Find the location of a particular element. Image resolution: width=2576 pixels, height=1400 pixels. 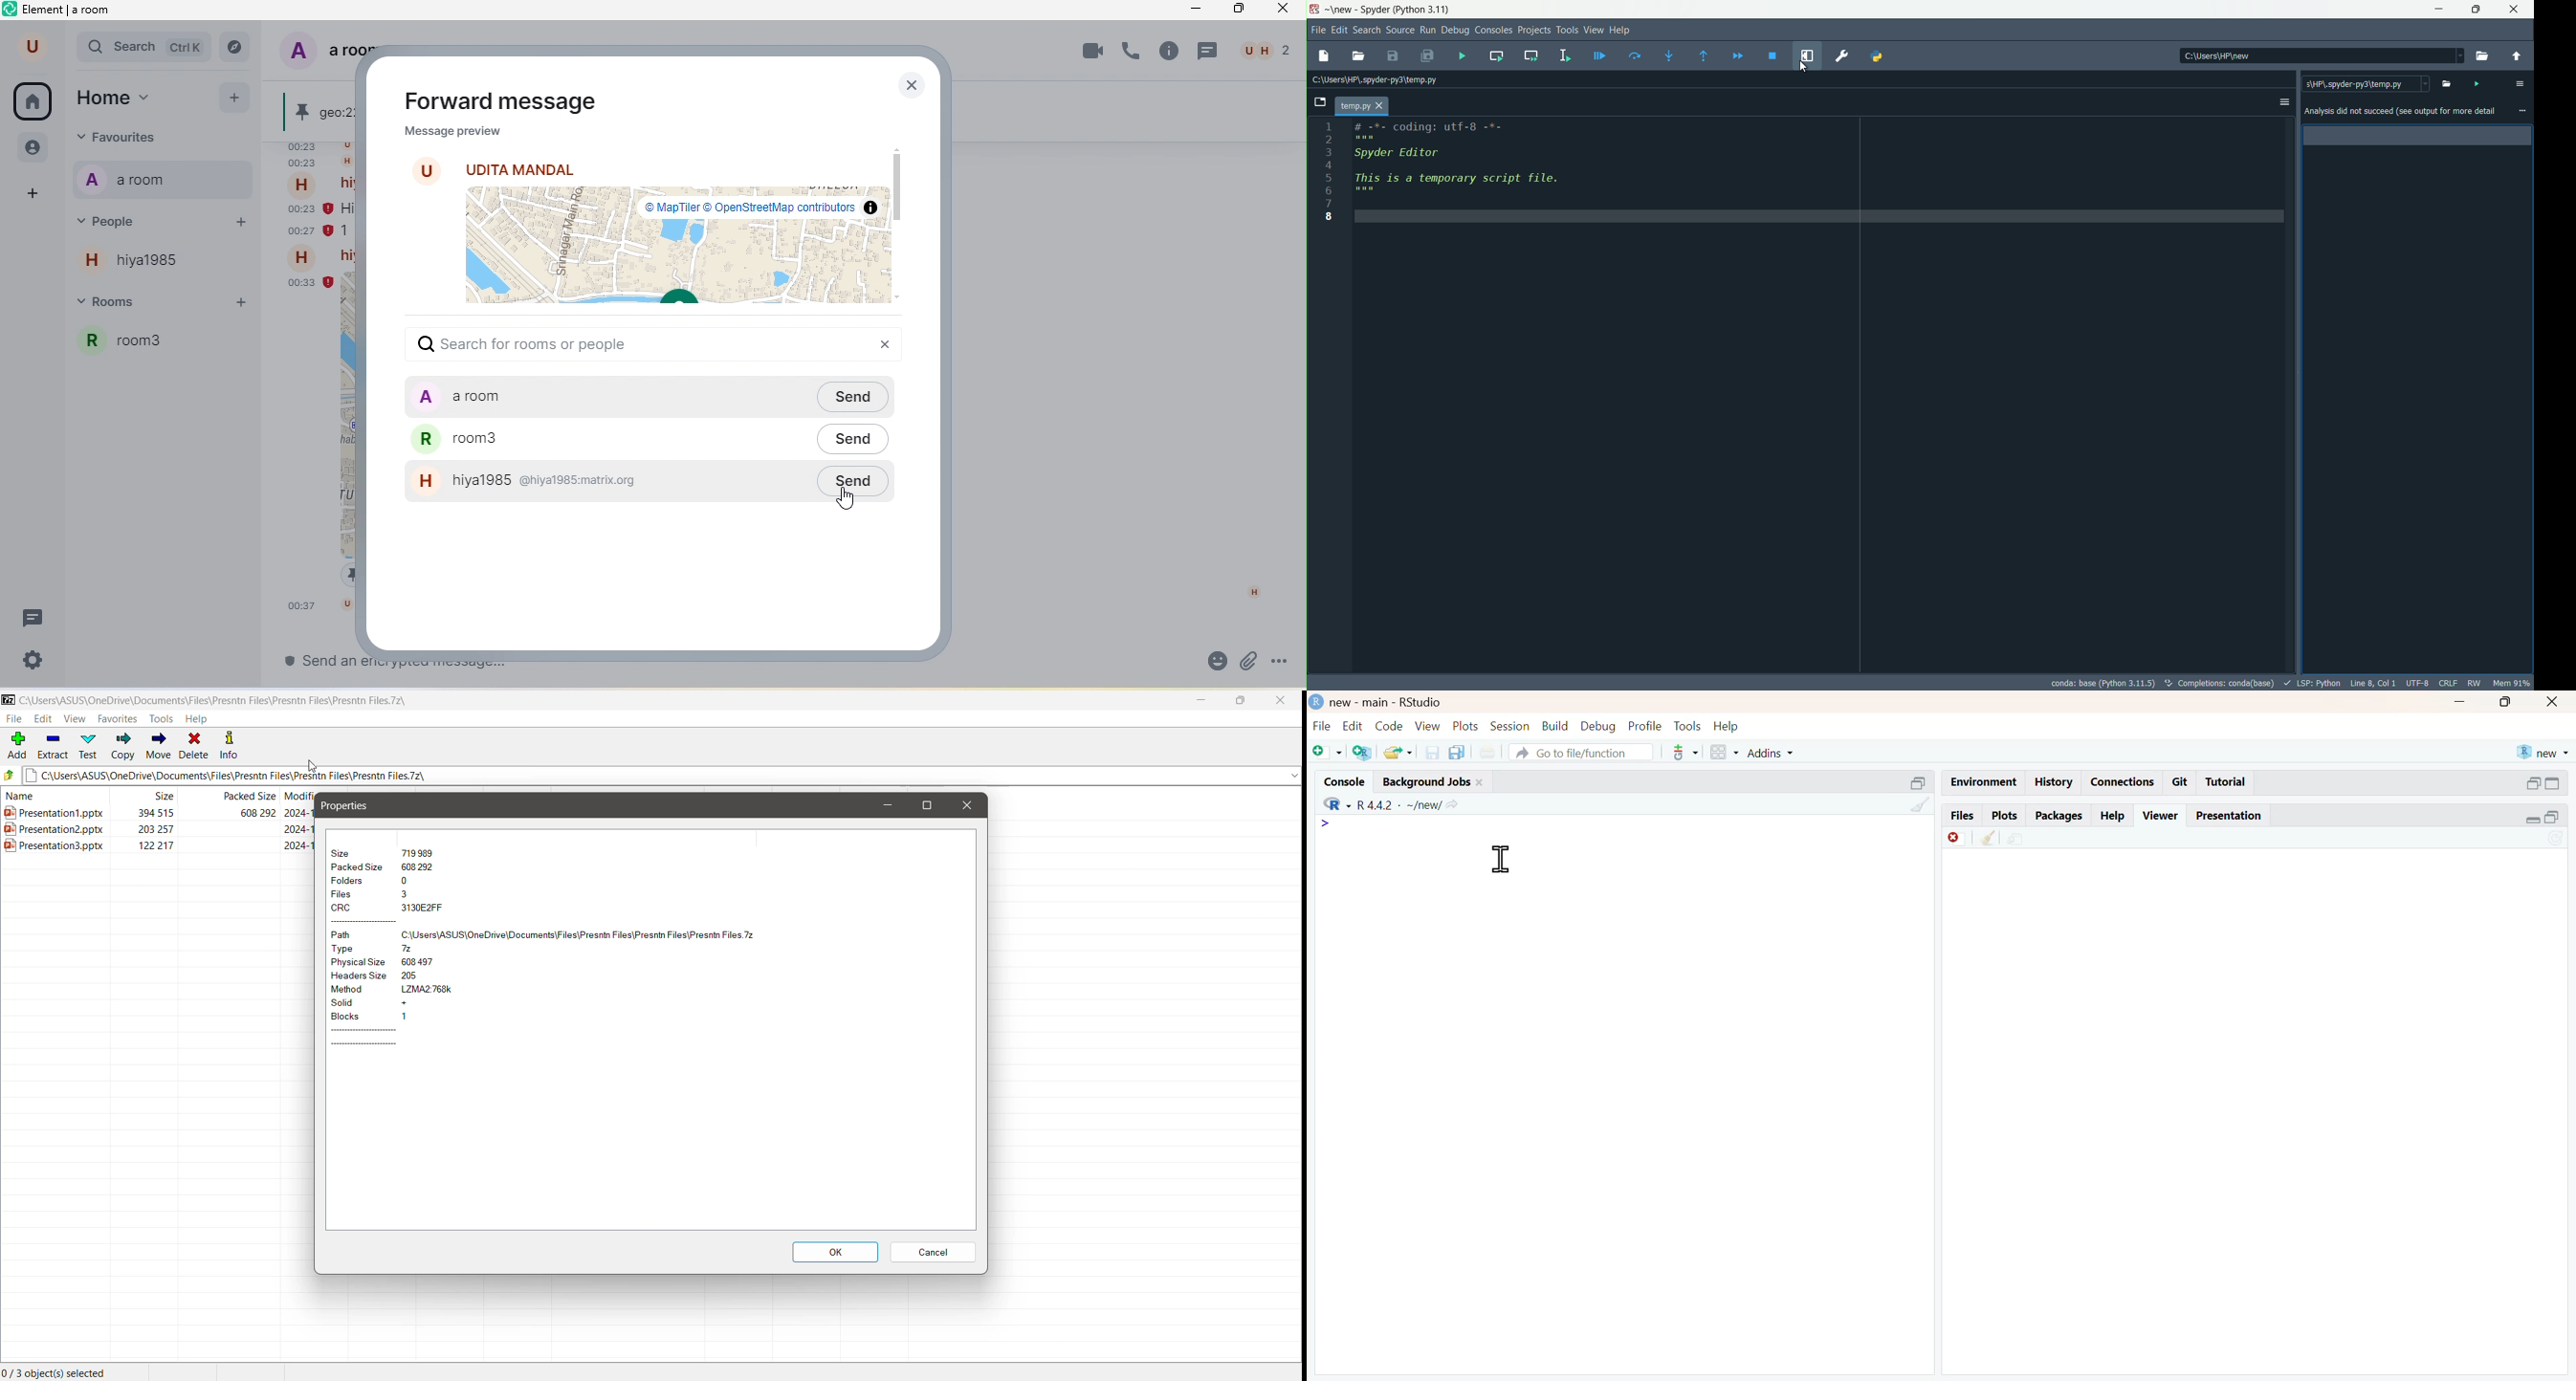

info is located at coordinates (229, 743).